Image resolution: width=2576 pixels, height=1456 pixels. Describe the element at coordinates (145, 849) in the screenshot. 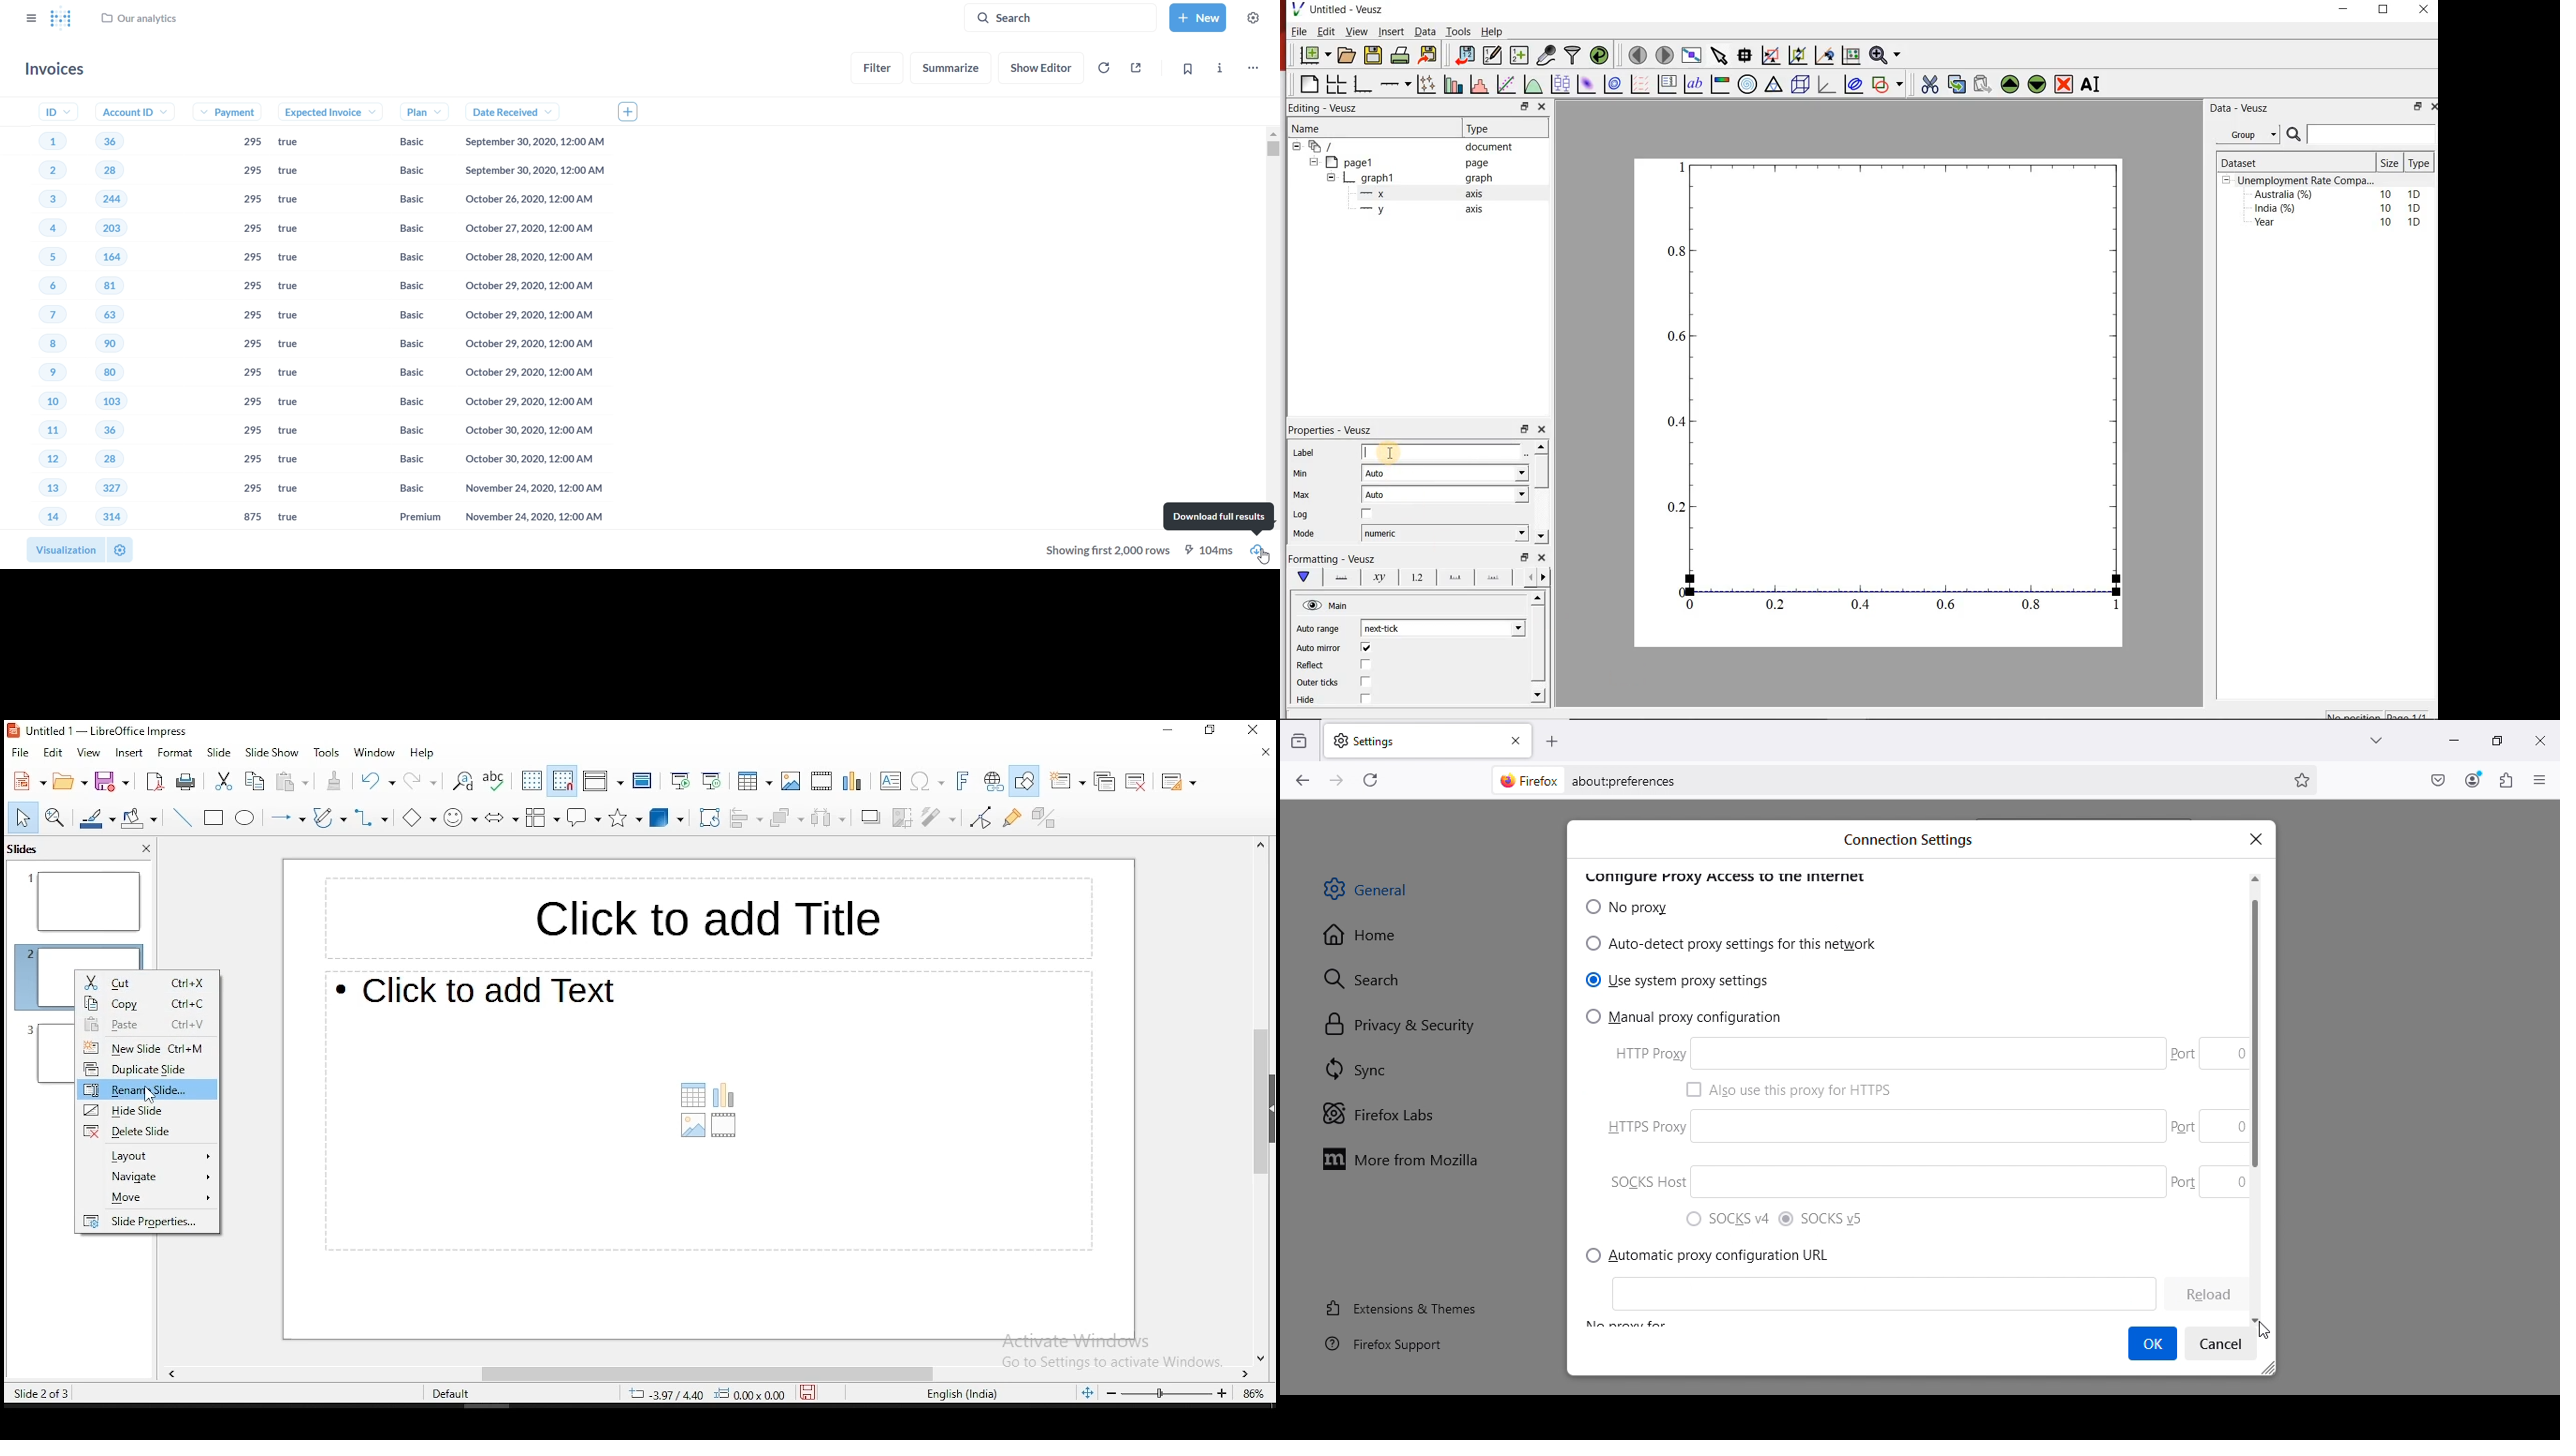

I see `close pane` at that location.